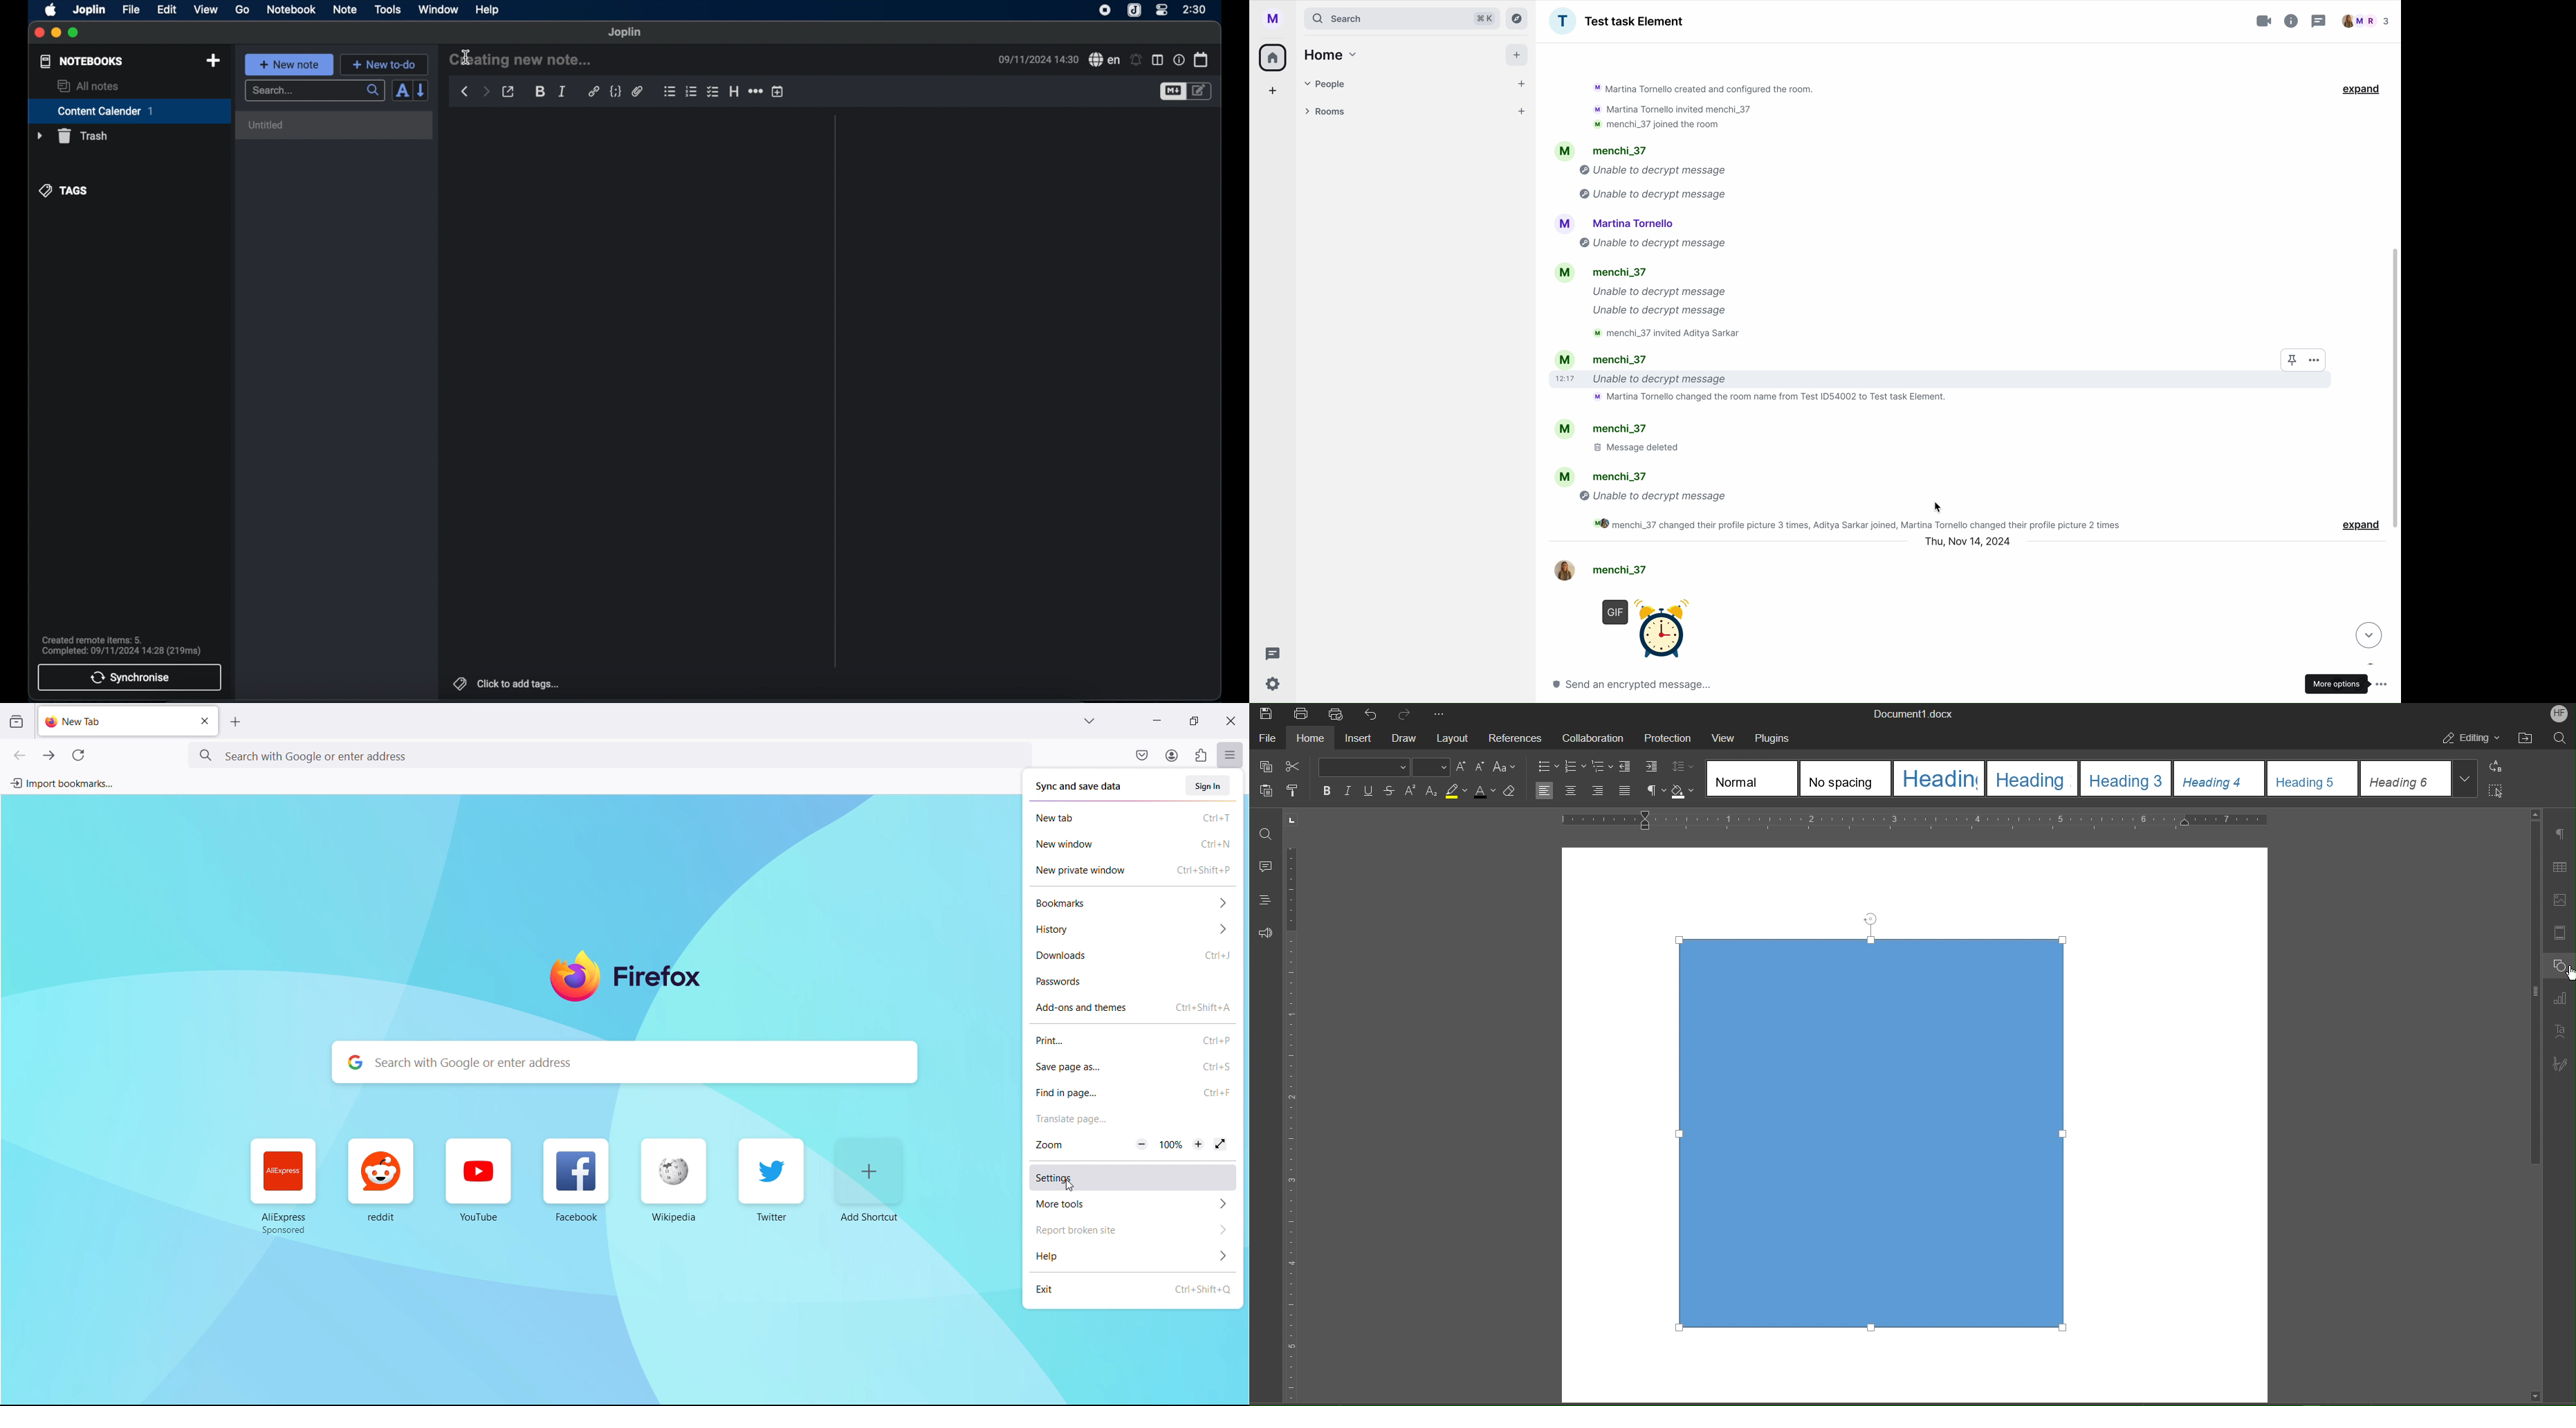 The width and height of the screenshot is (2576, 1428). What do you see at coordinates (1614, 567) in the screenshot?
I see `menchi_37` at bounding box center [1614, 567].